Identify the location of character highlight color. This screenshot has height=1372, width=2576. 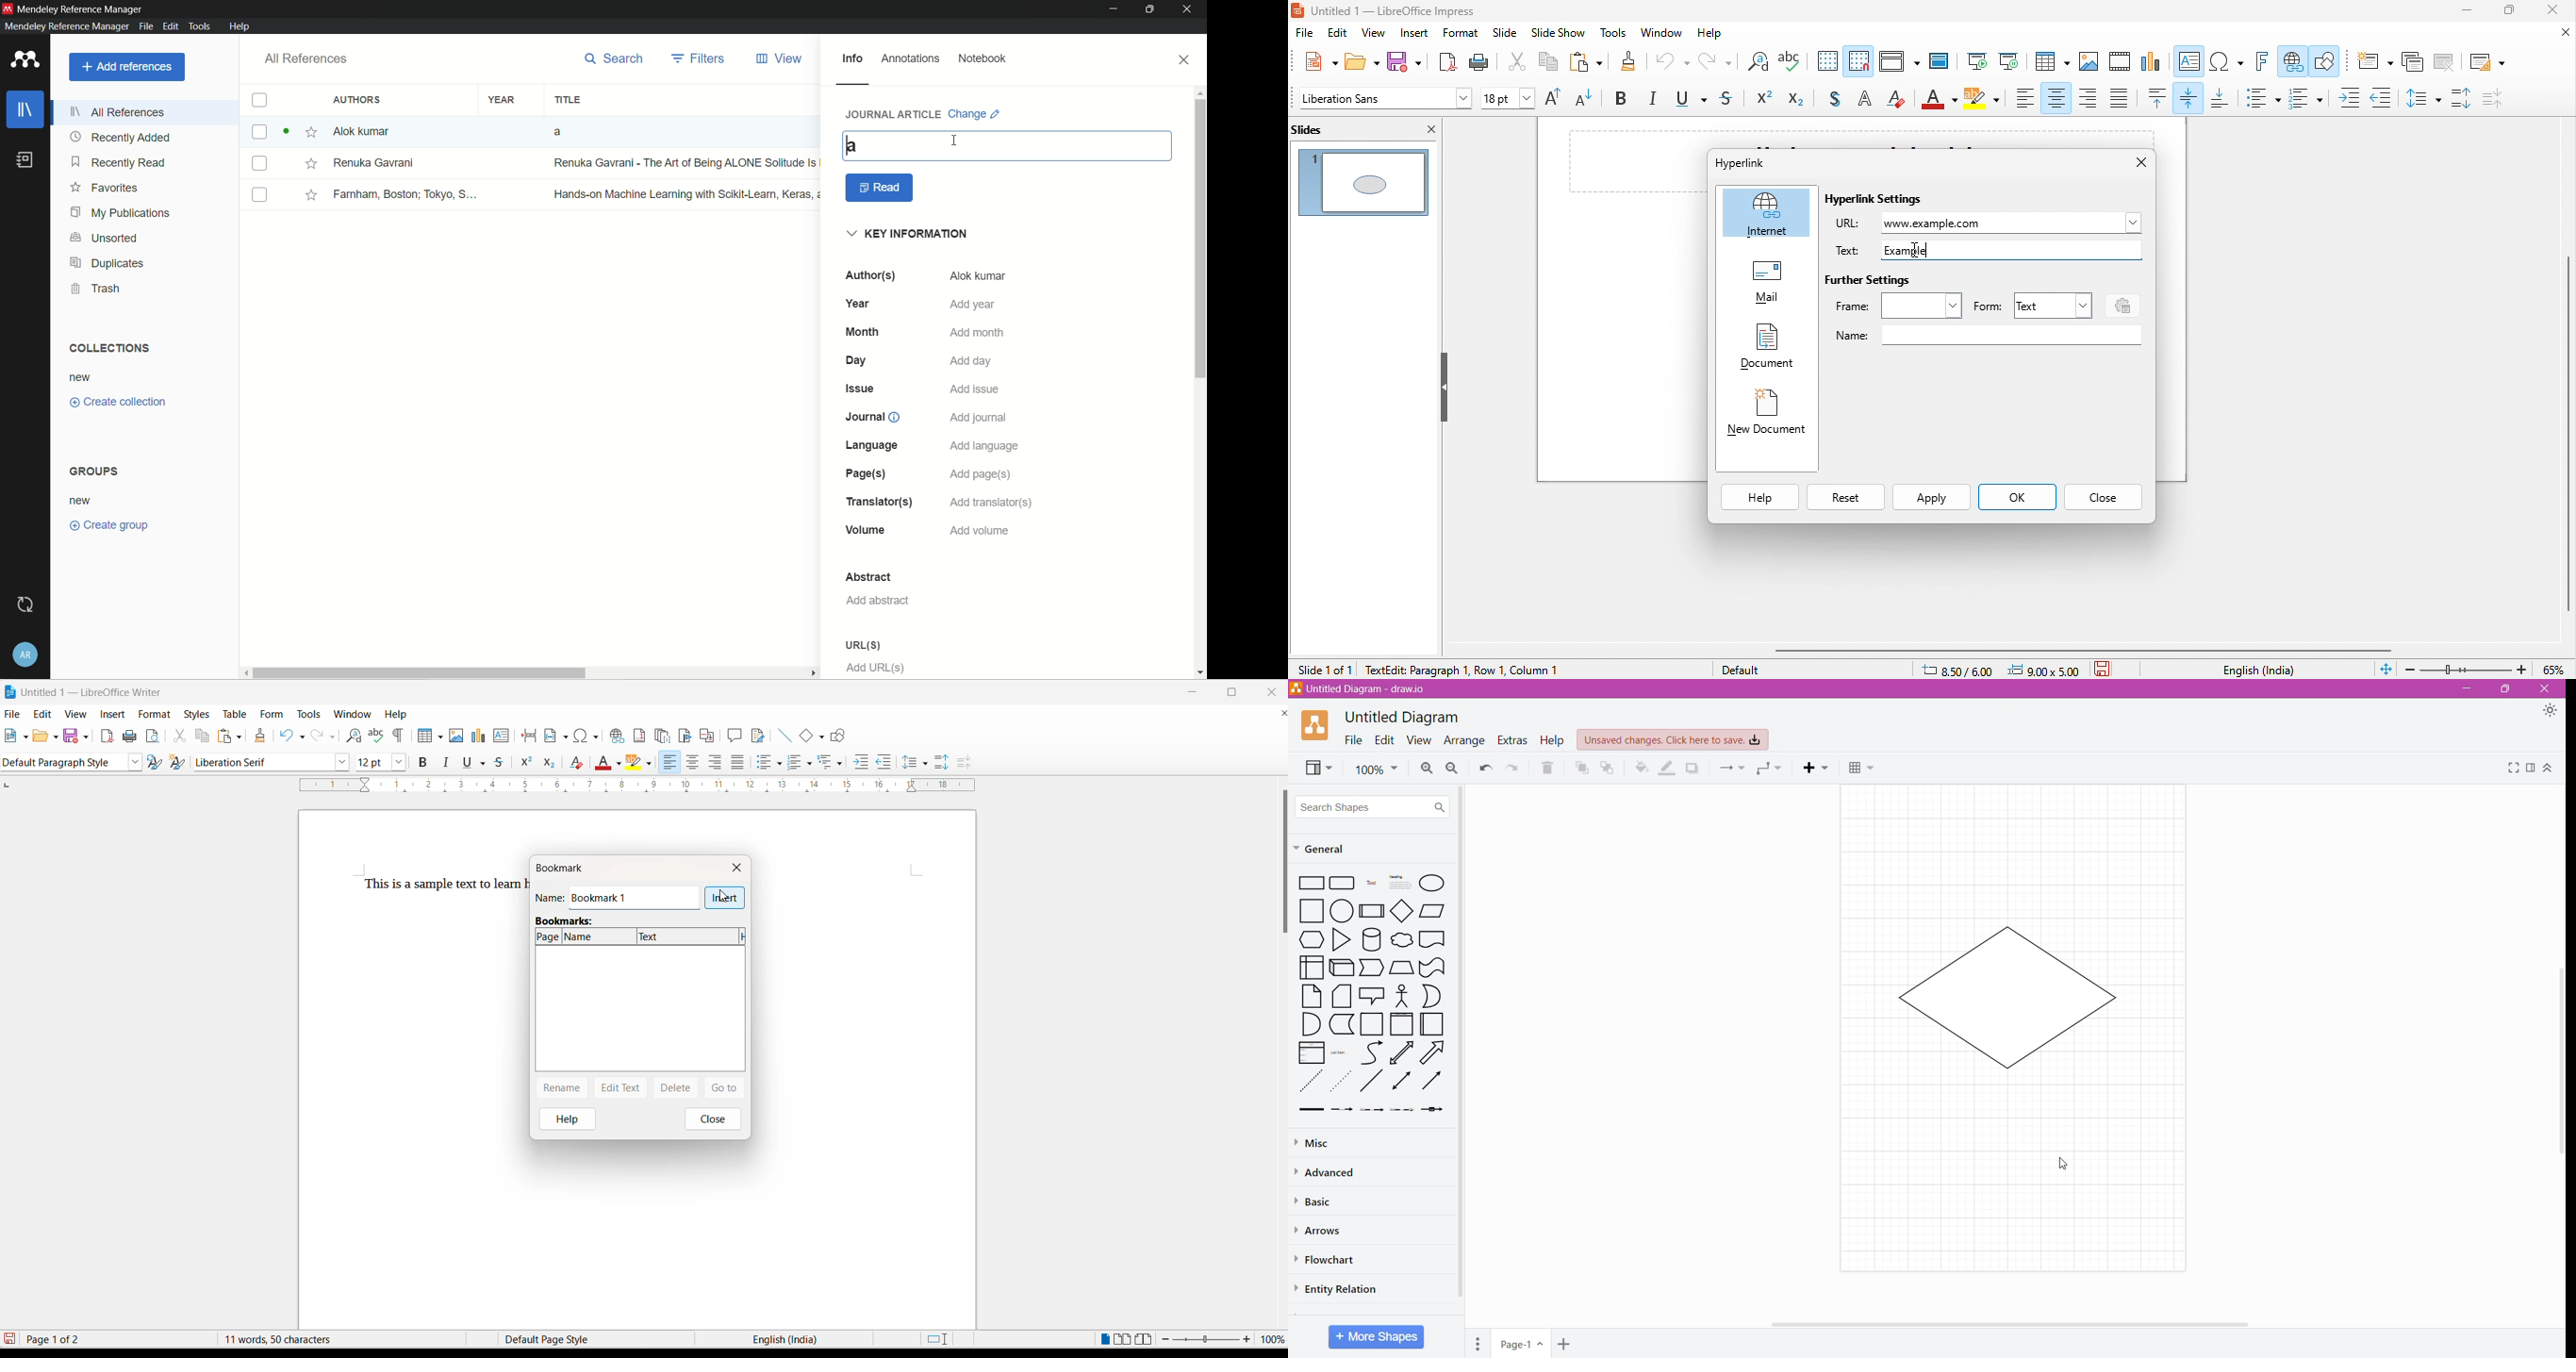
(650, 762).